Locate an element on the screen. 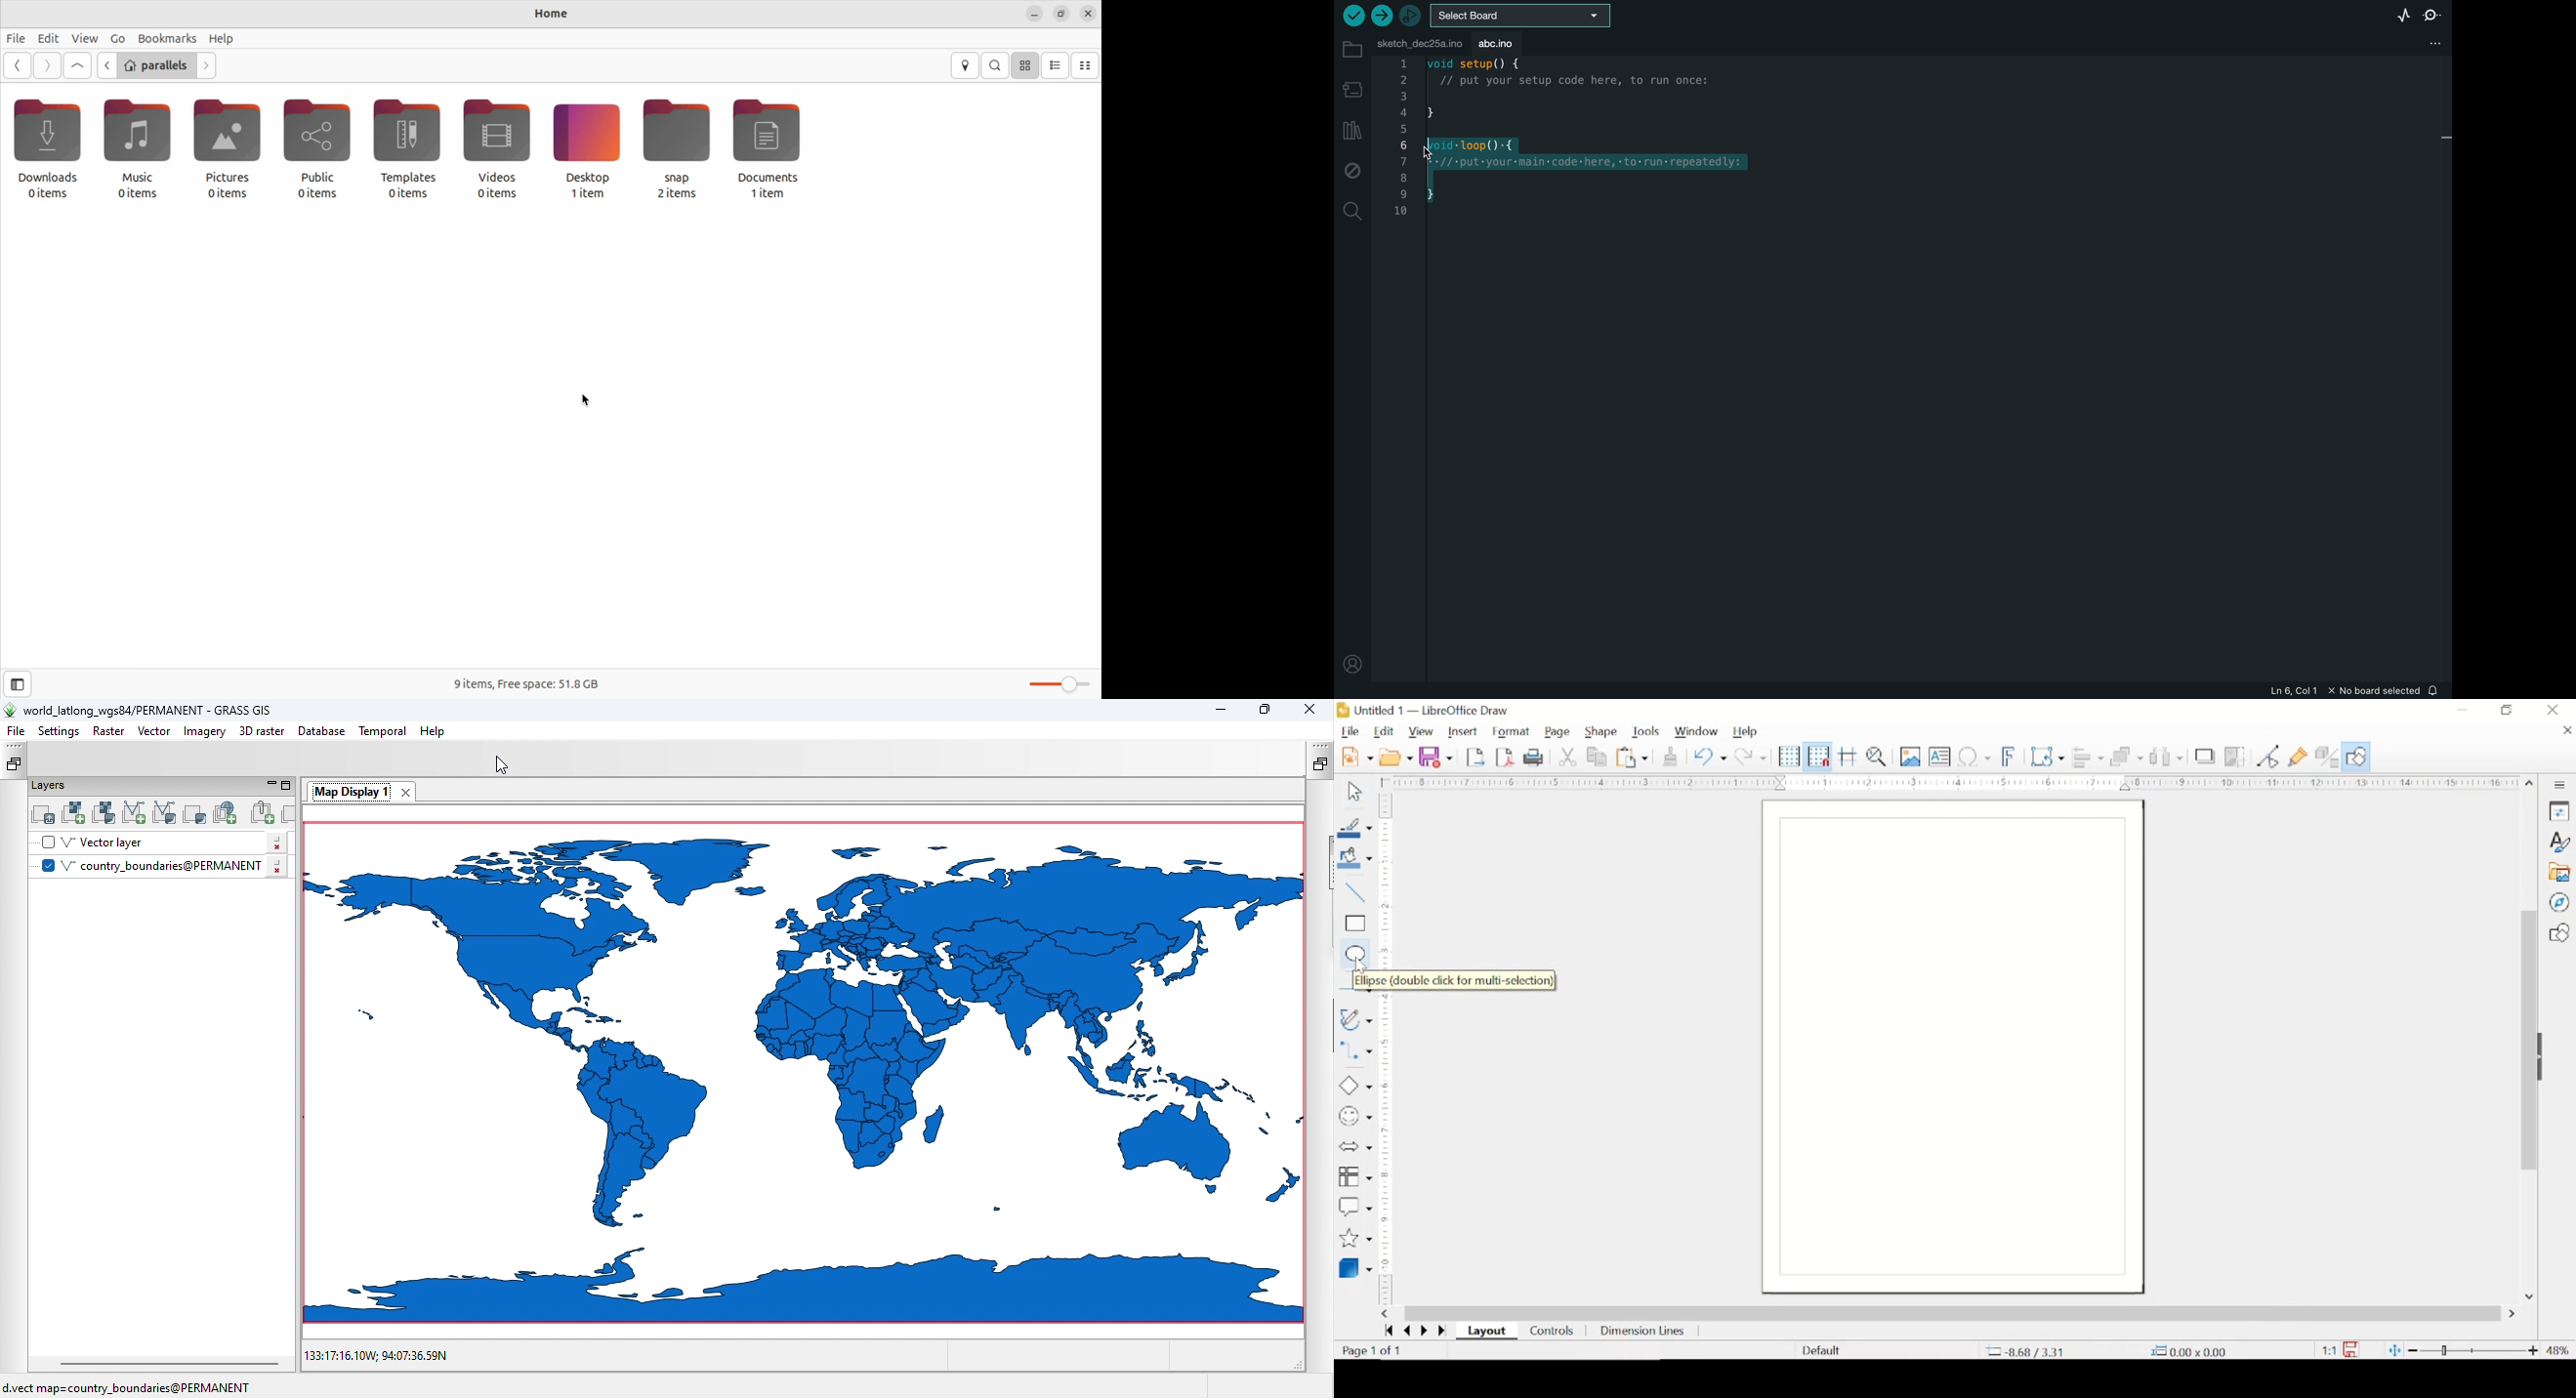 The width and height of the screenshot is (2576, 1400). undo is located at coordinates (1710, 756).